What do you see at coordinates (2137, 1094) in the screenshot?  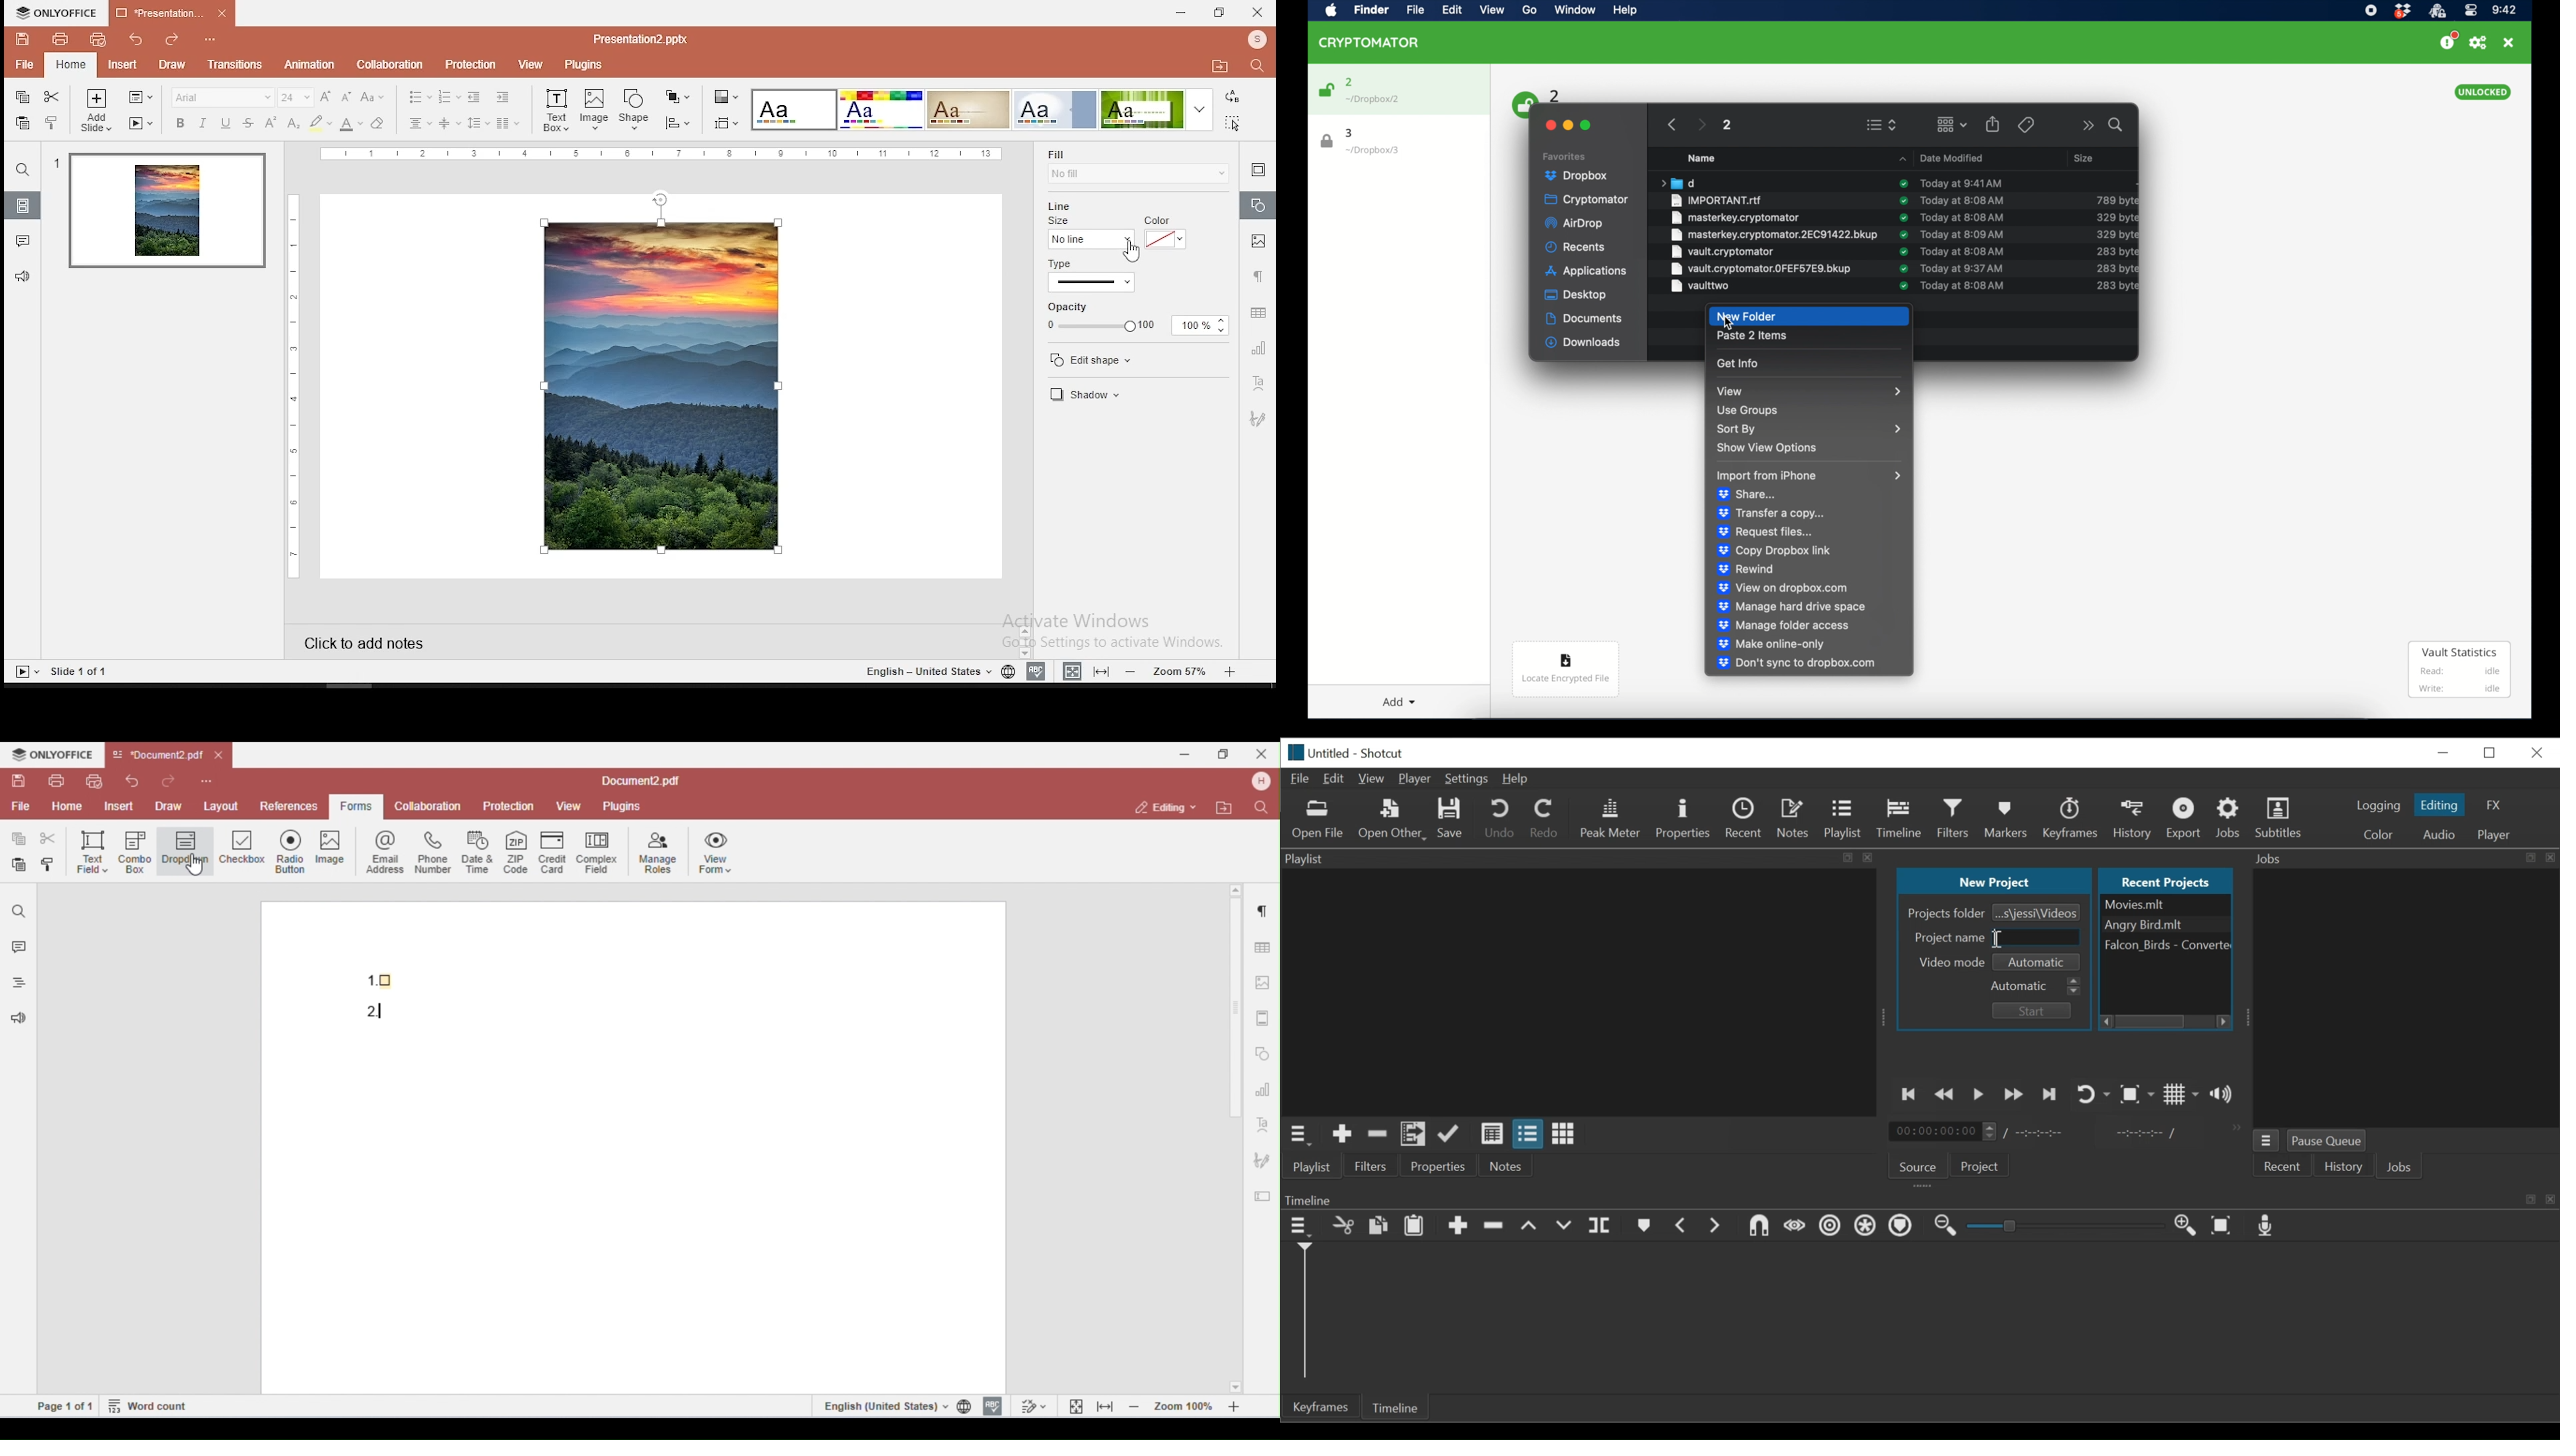 I see `Toggle Zoom` at bounding box center [2137, 1094].